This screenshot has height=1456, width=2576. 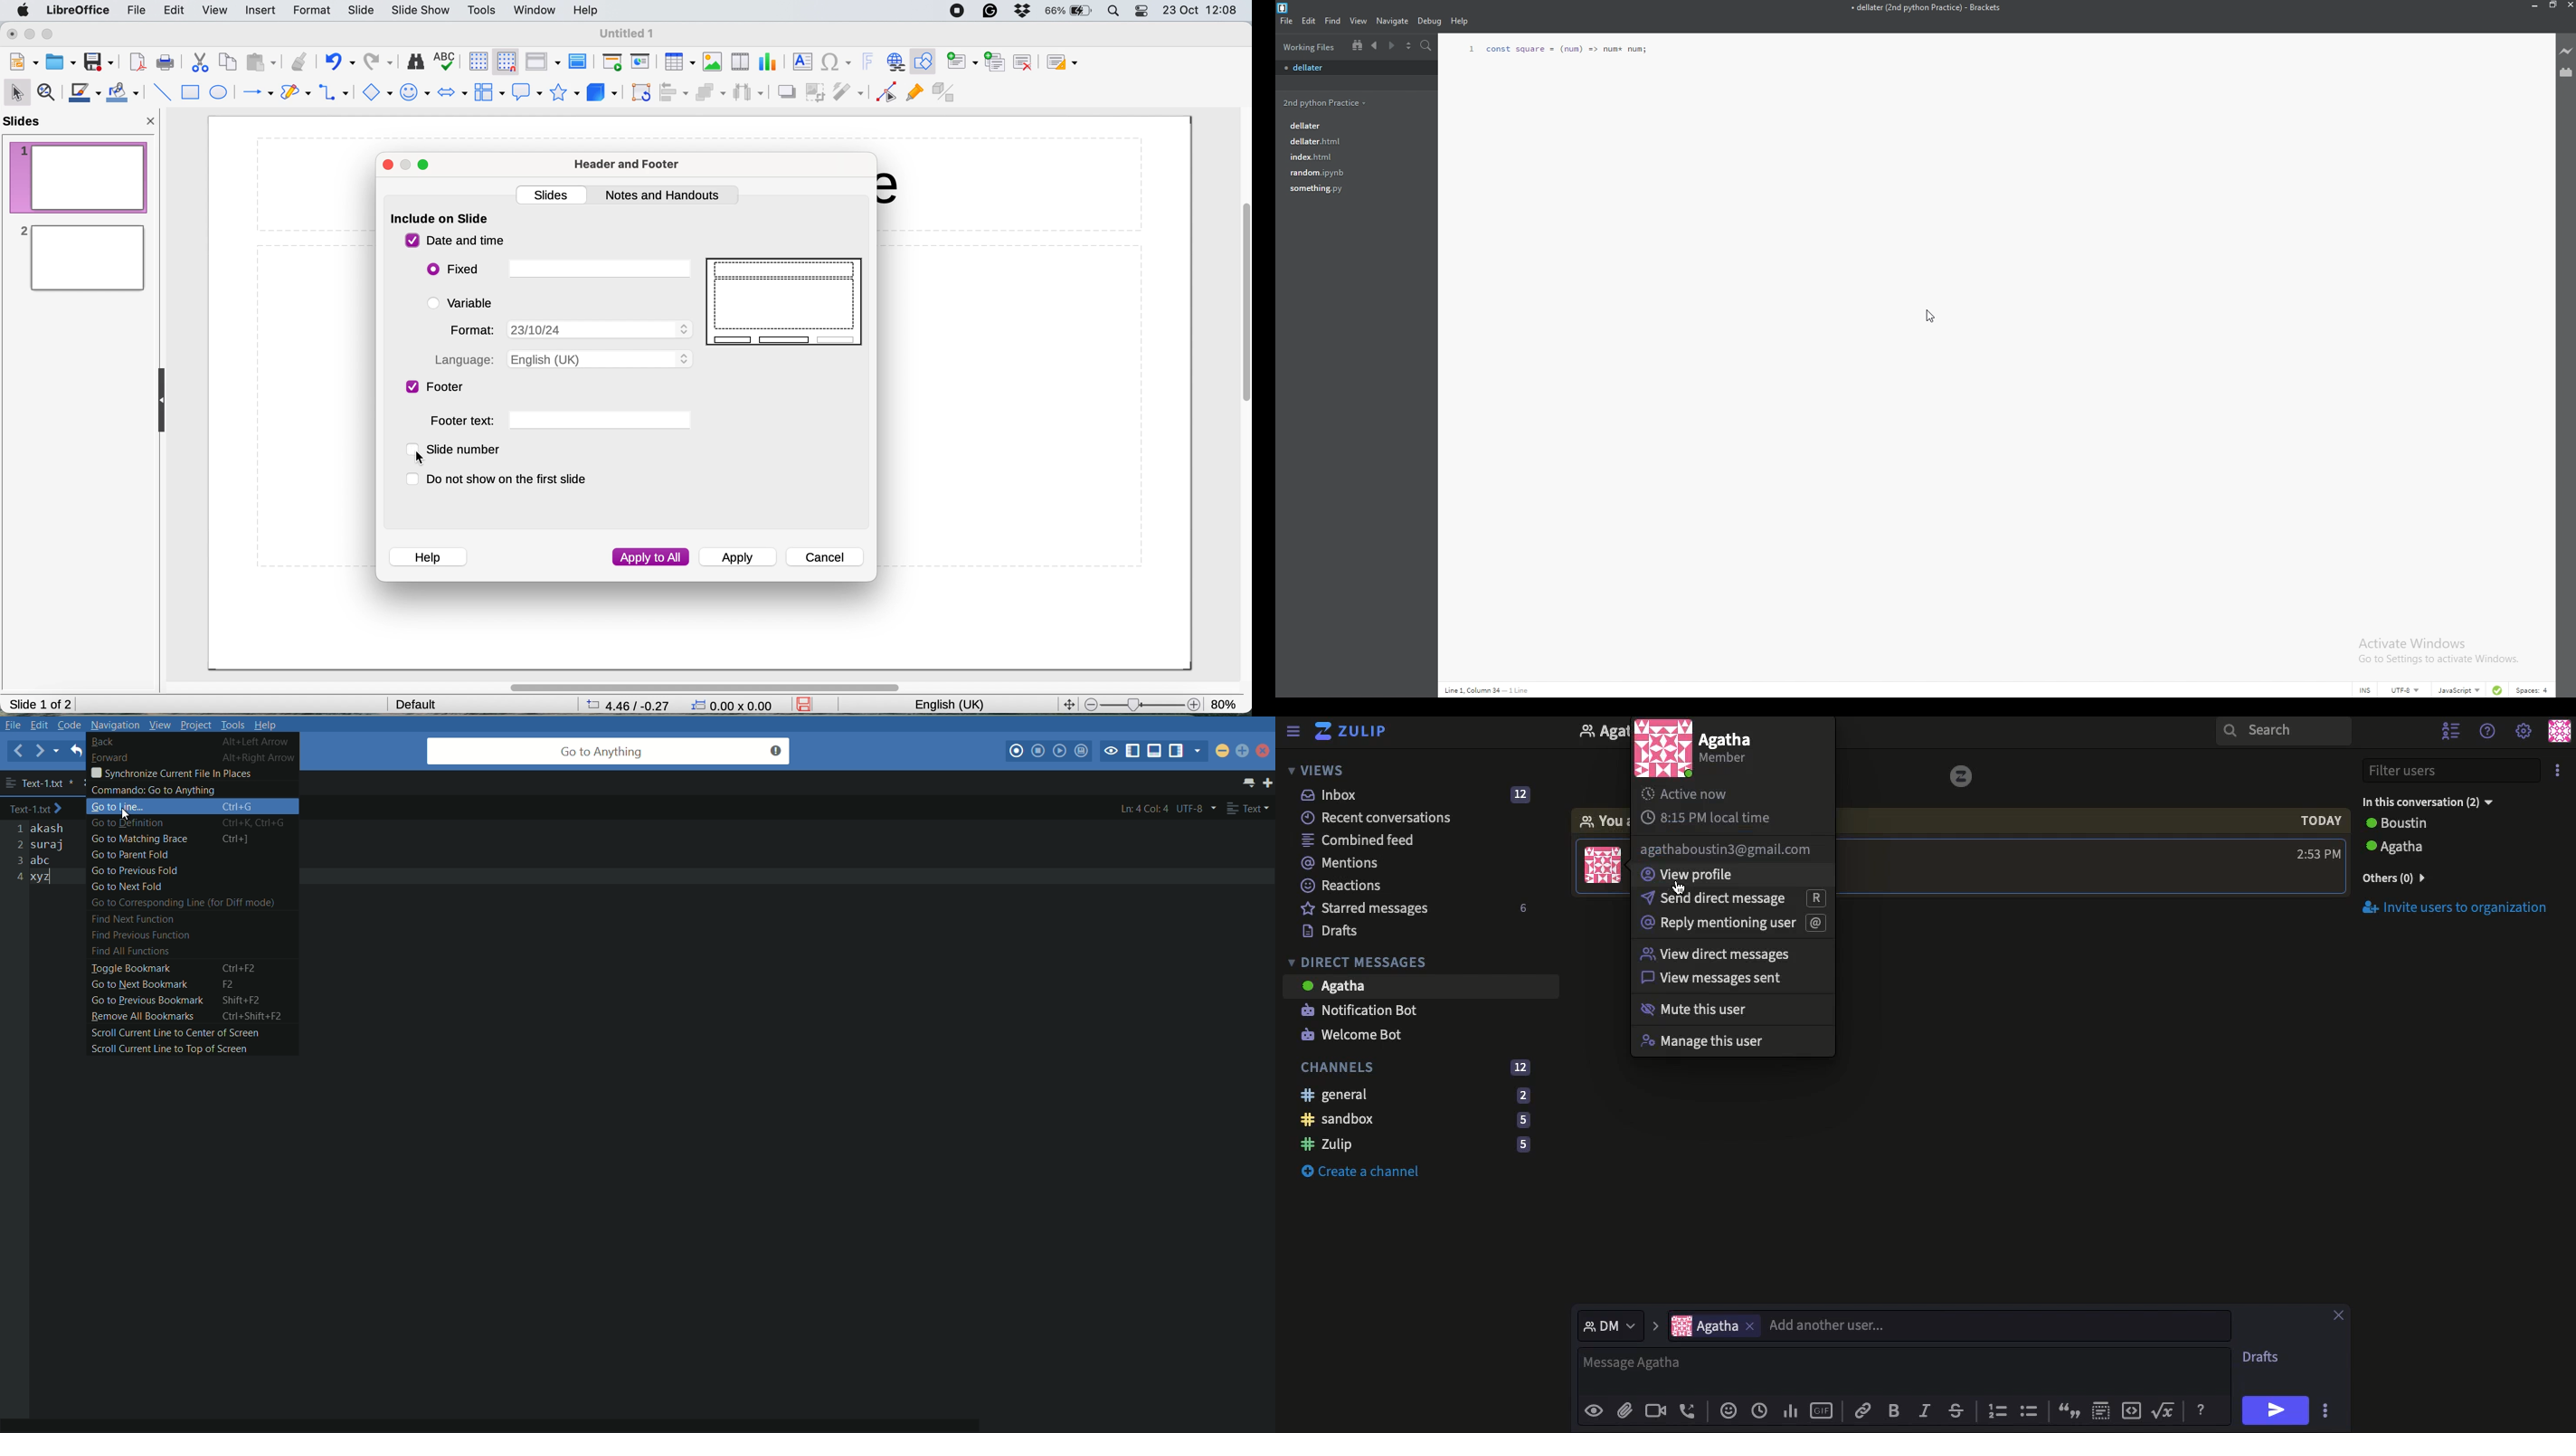 I want to click on arrange, so click(x=709, y=94).